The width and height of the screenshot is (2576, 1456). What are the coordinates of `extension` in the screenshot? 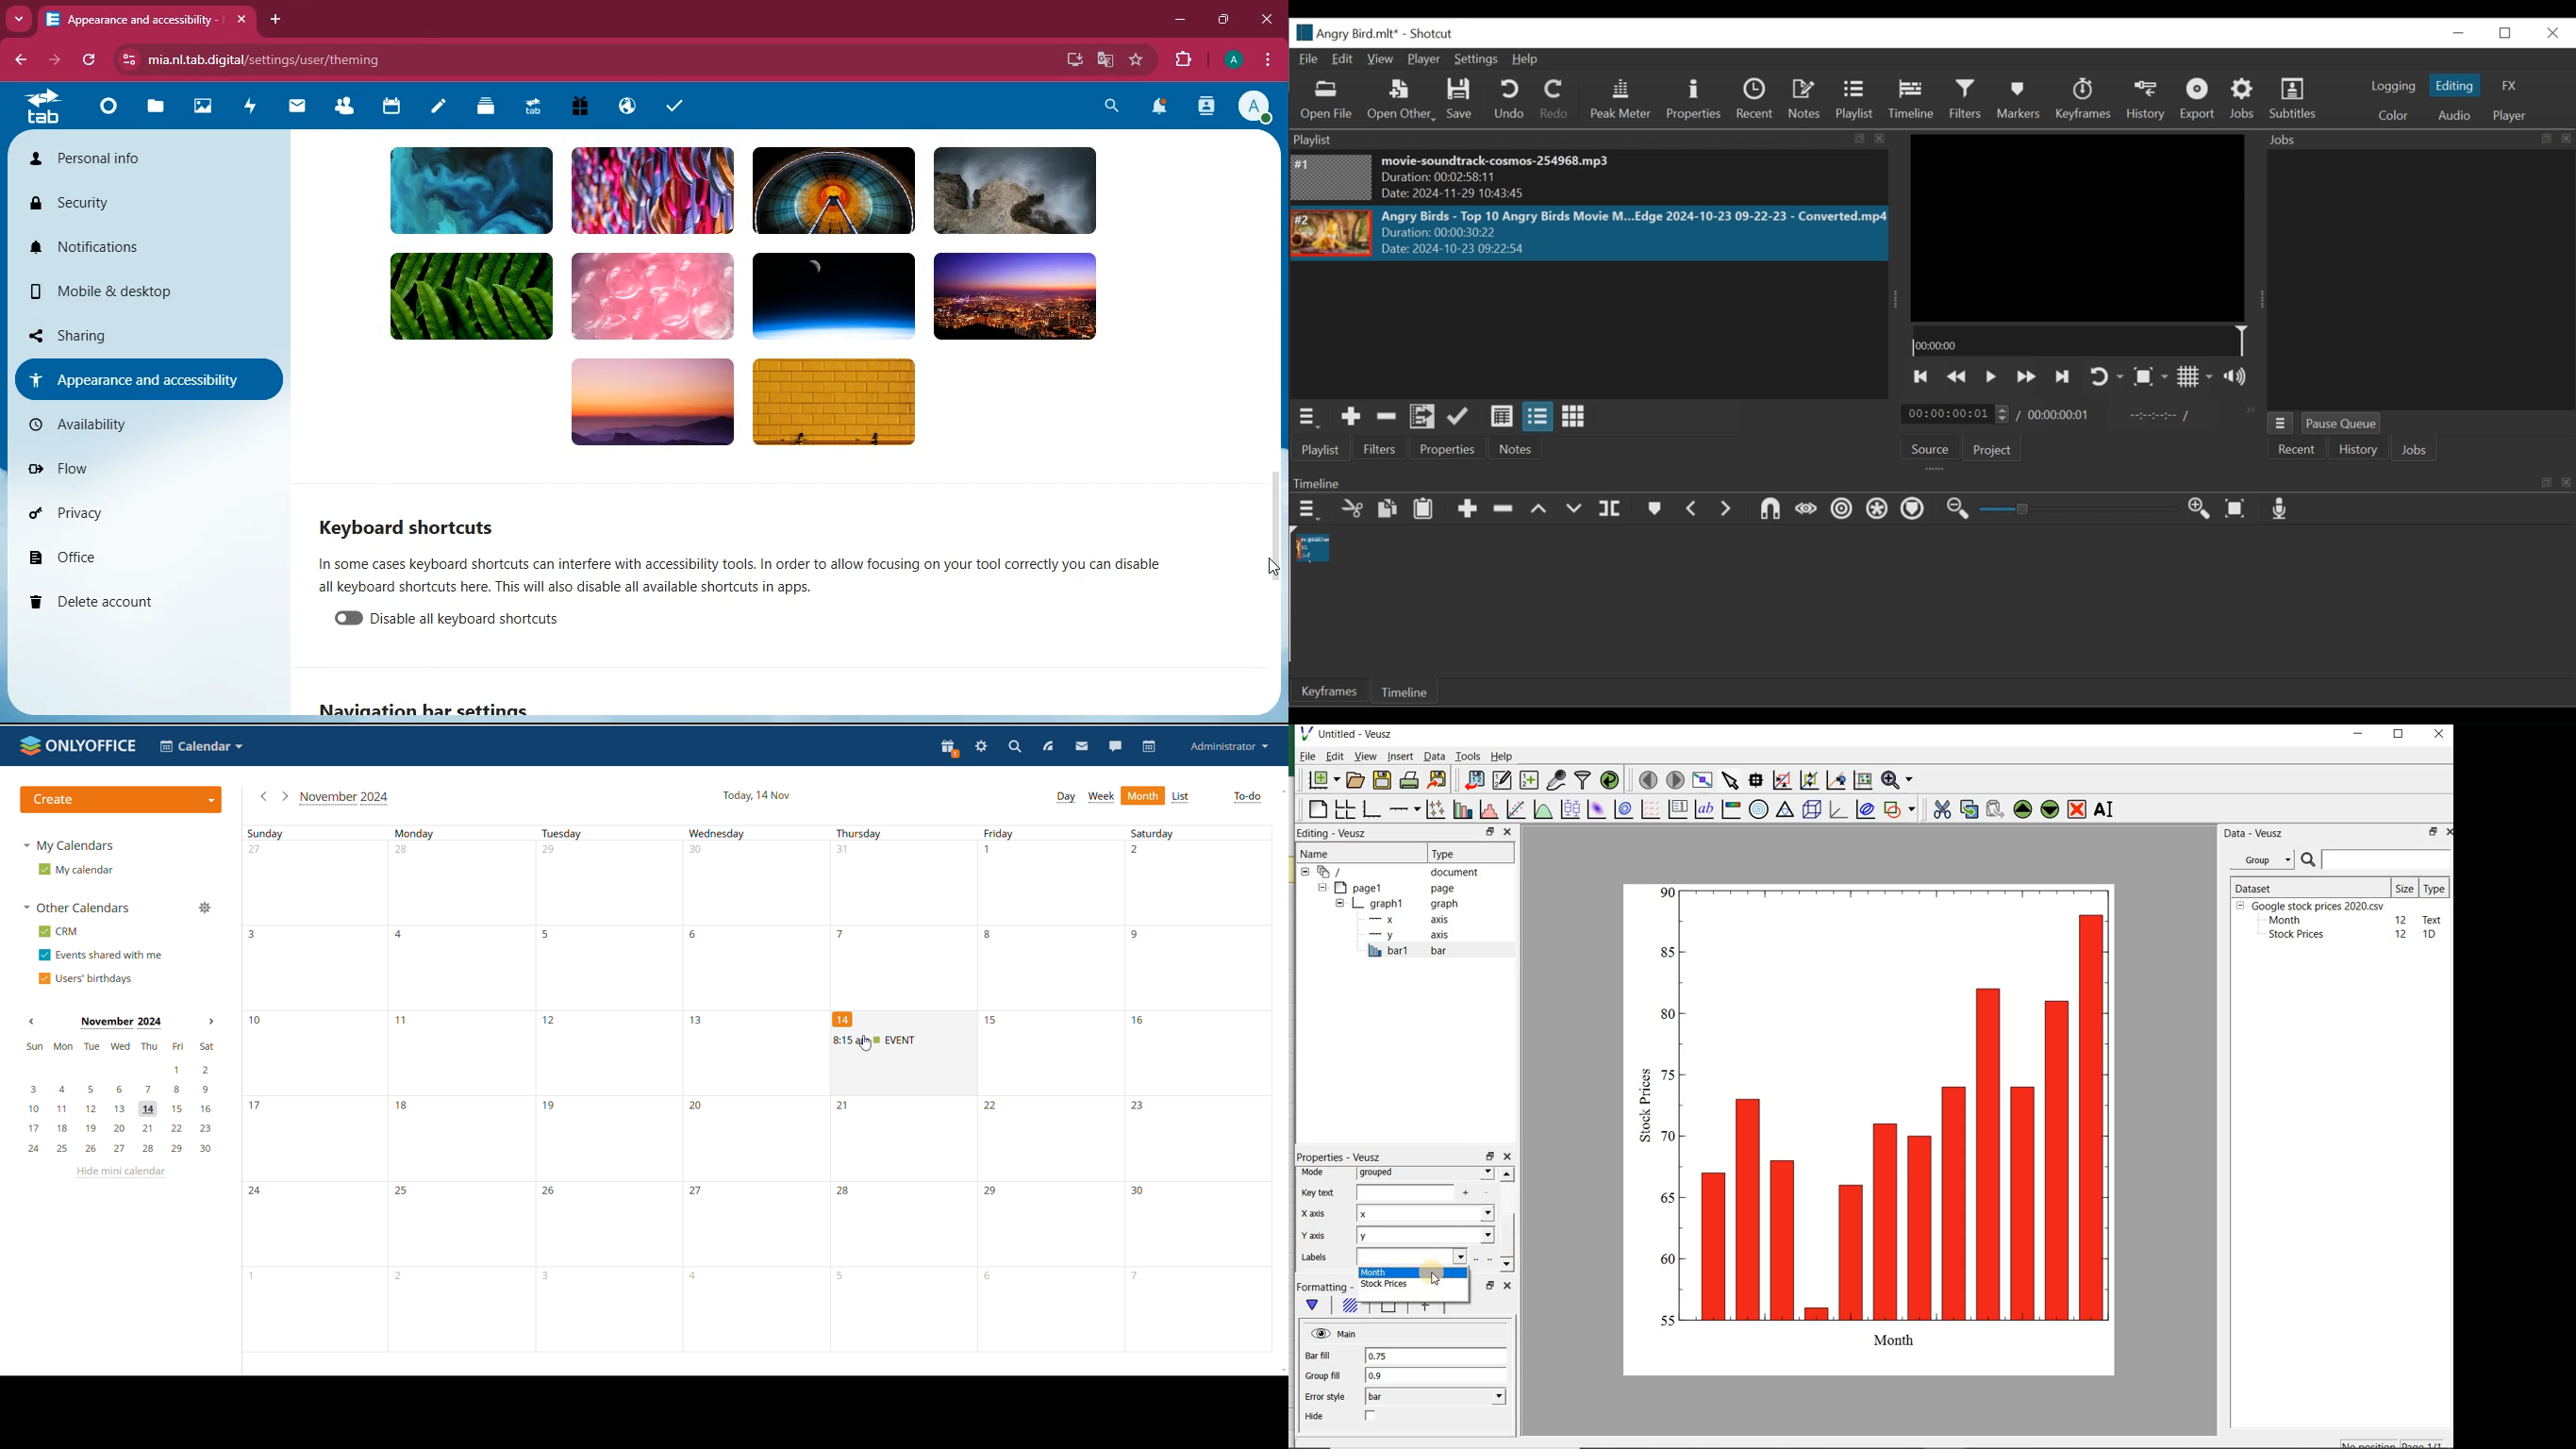 It's located at (1181, 60).